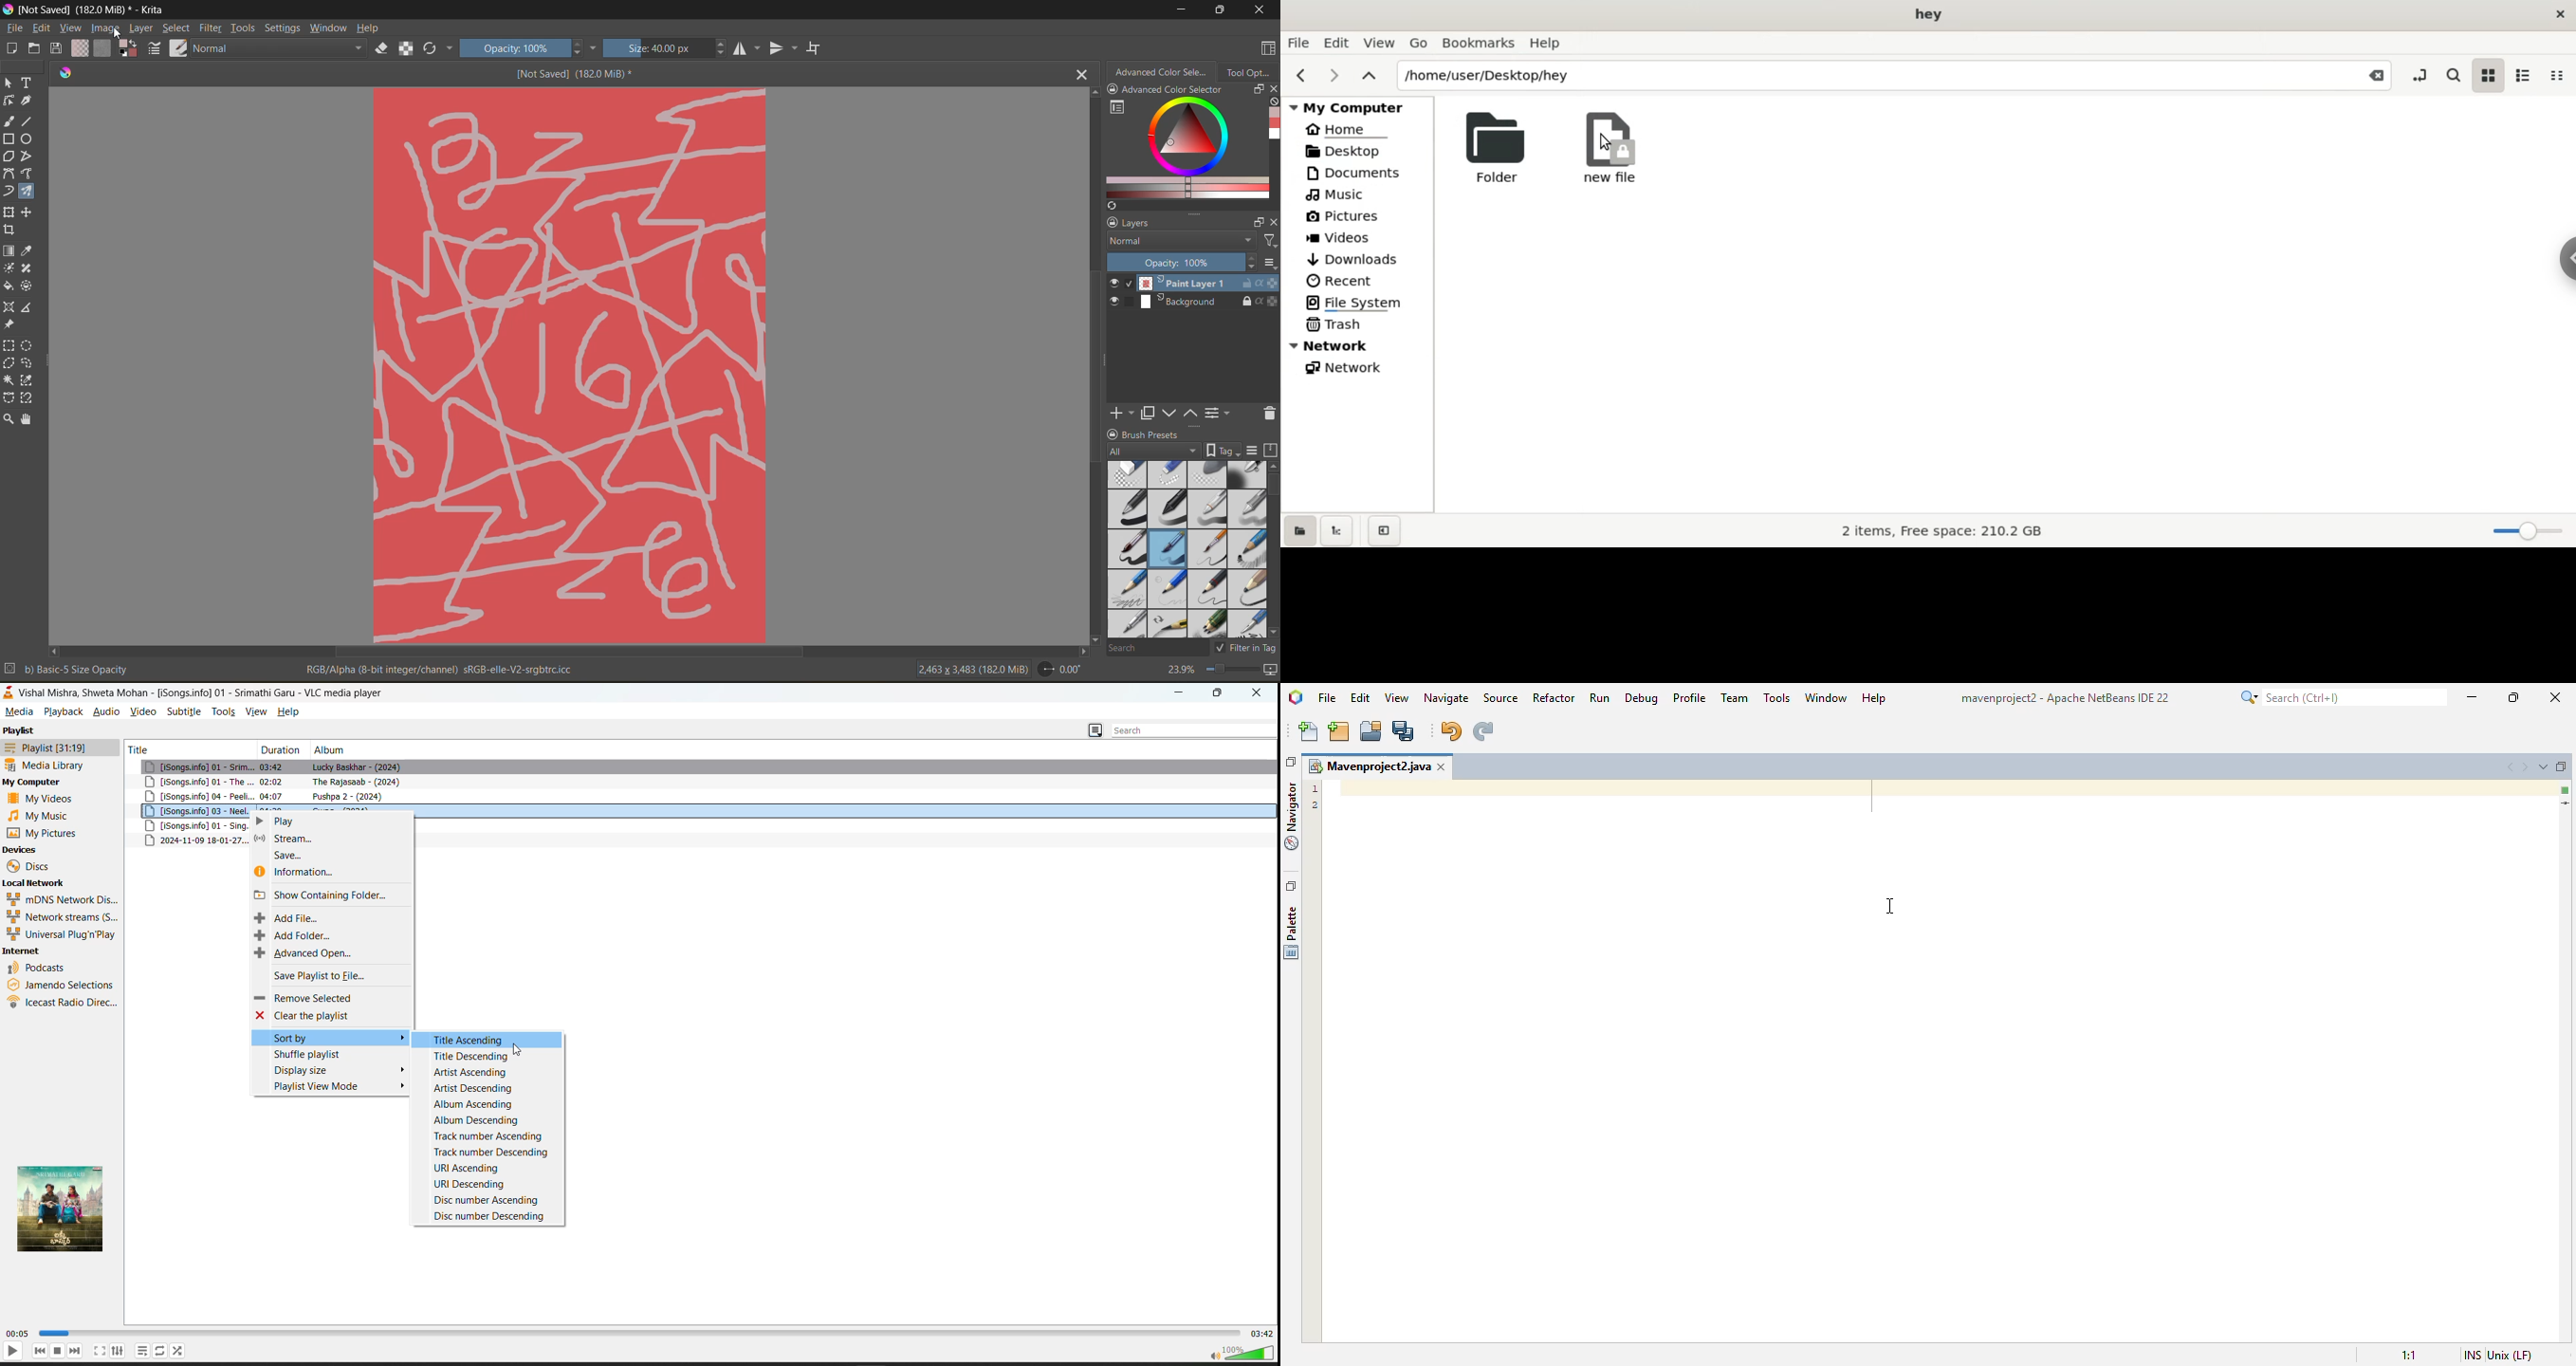 This screenshot has height=1372, width=2576. Describe the element at coordinates (749, 49) in the screenshot. I see `flip horizontally` at that location.